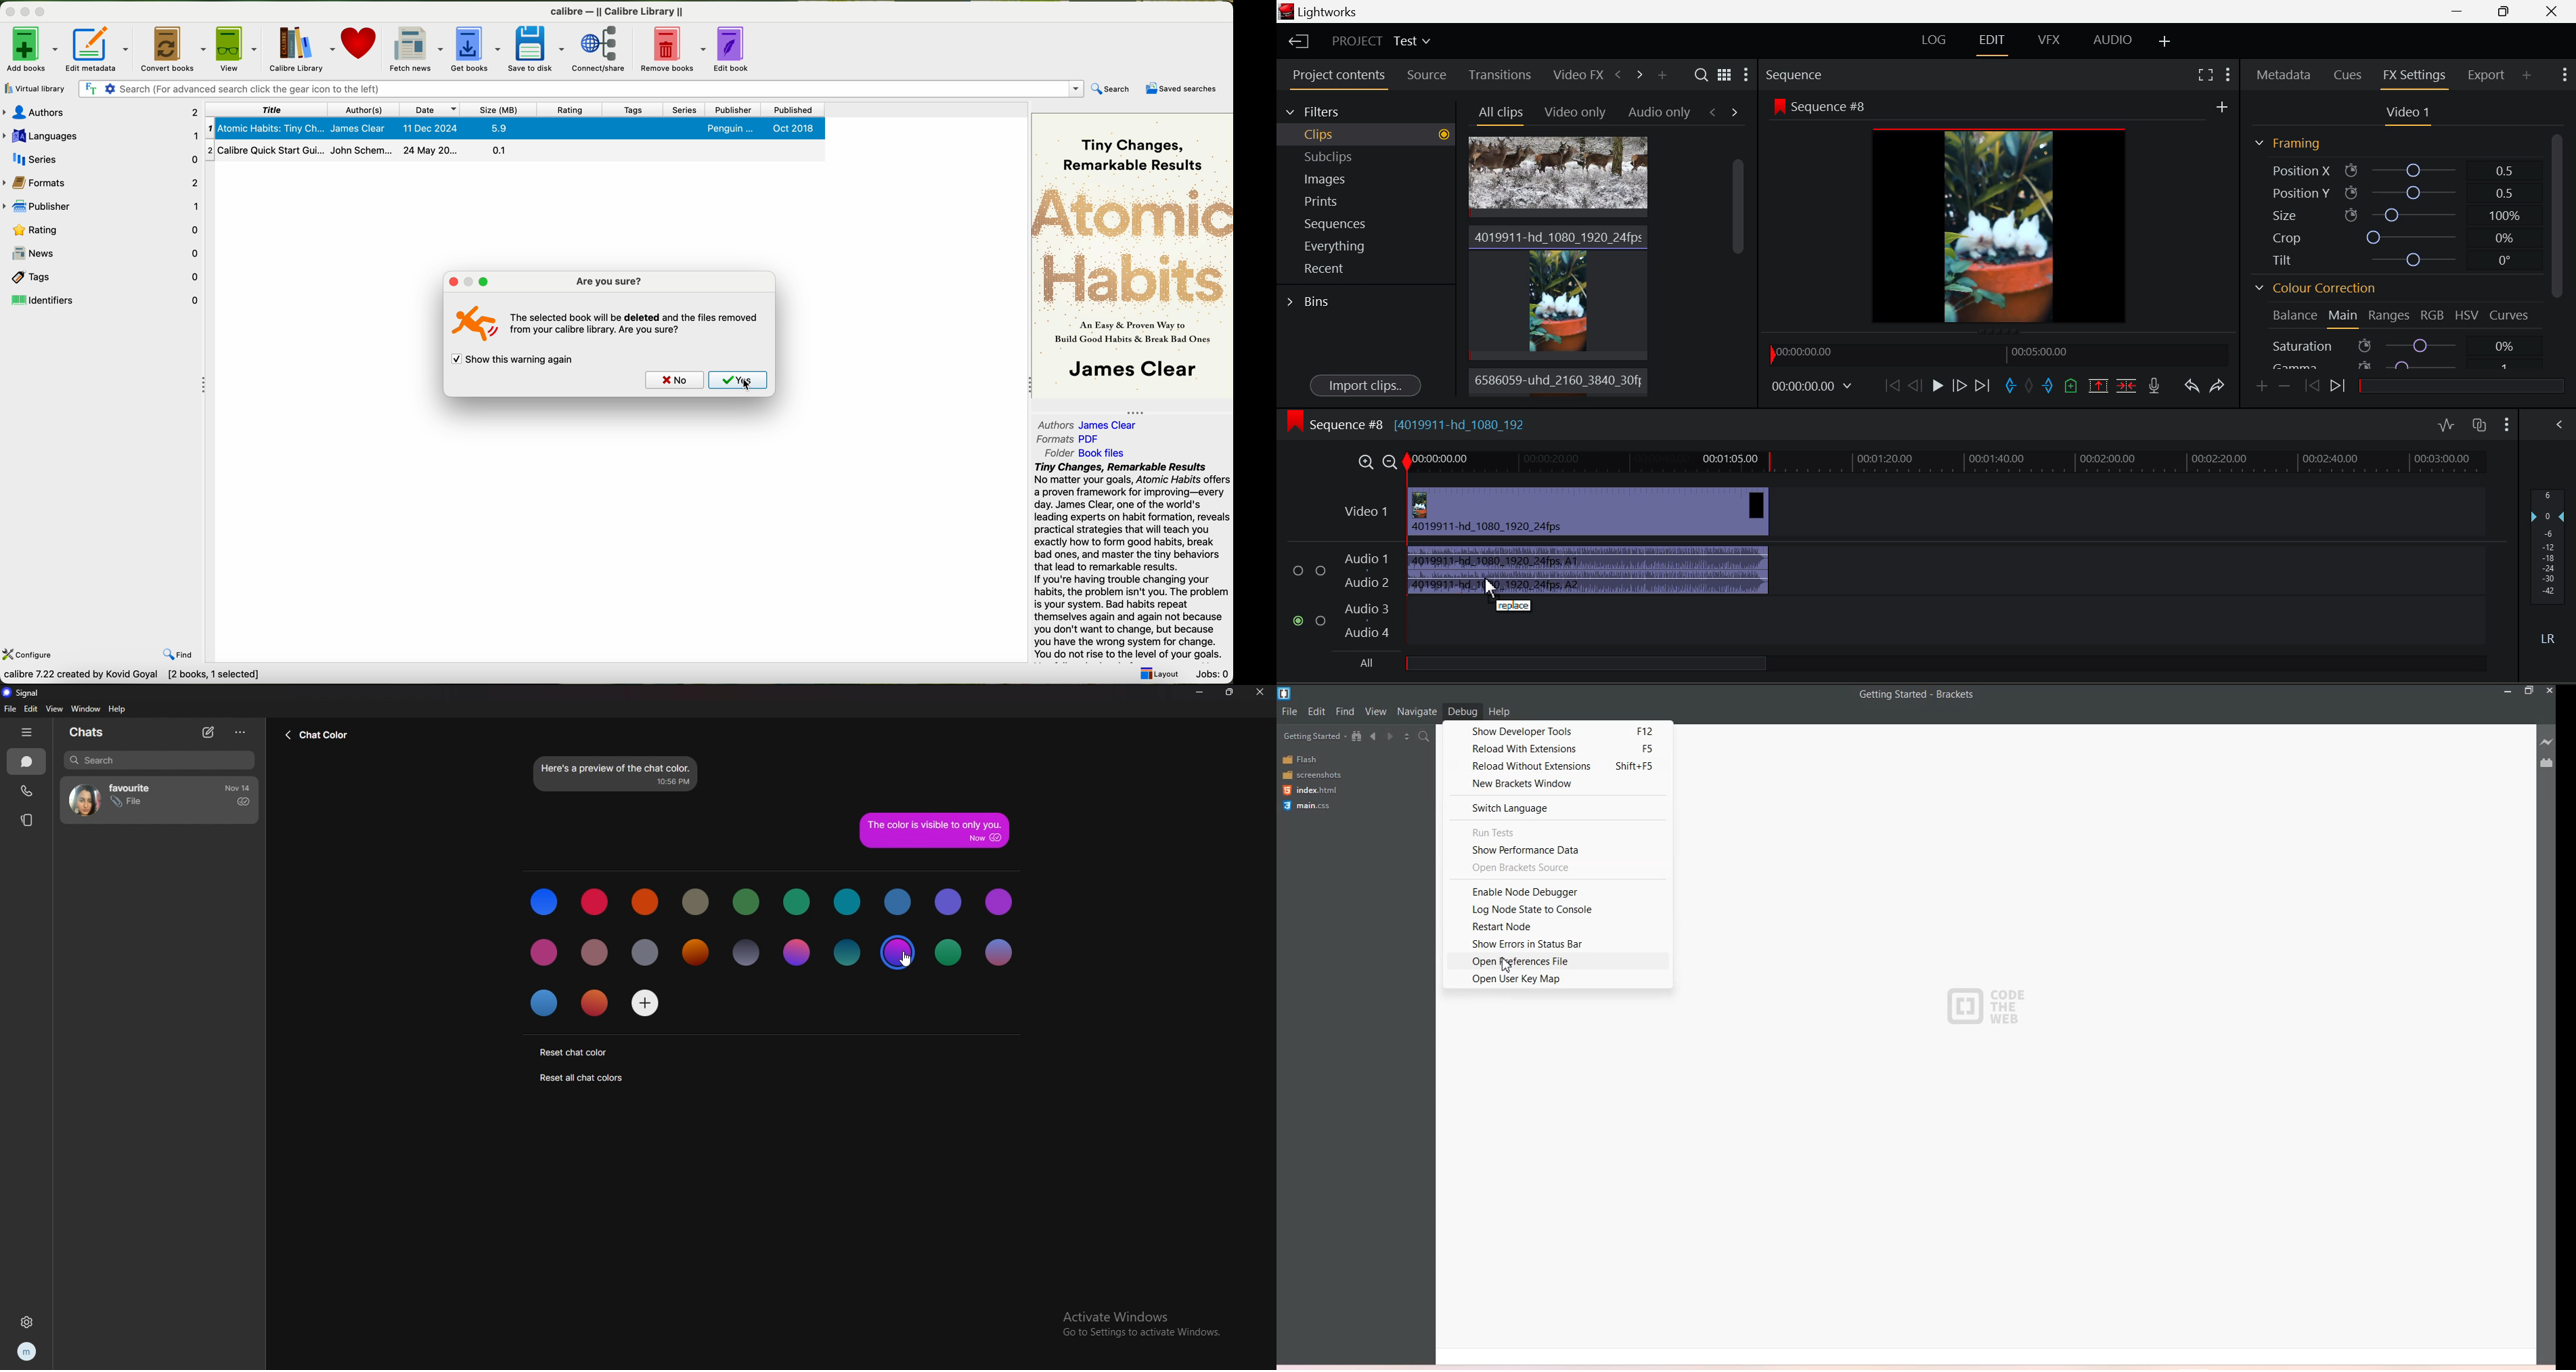 The image size is (2576, 1372). Describe the element at coordinates (1999, 351) in the screenshot. I see `Project Timeline Navigator` at that location.